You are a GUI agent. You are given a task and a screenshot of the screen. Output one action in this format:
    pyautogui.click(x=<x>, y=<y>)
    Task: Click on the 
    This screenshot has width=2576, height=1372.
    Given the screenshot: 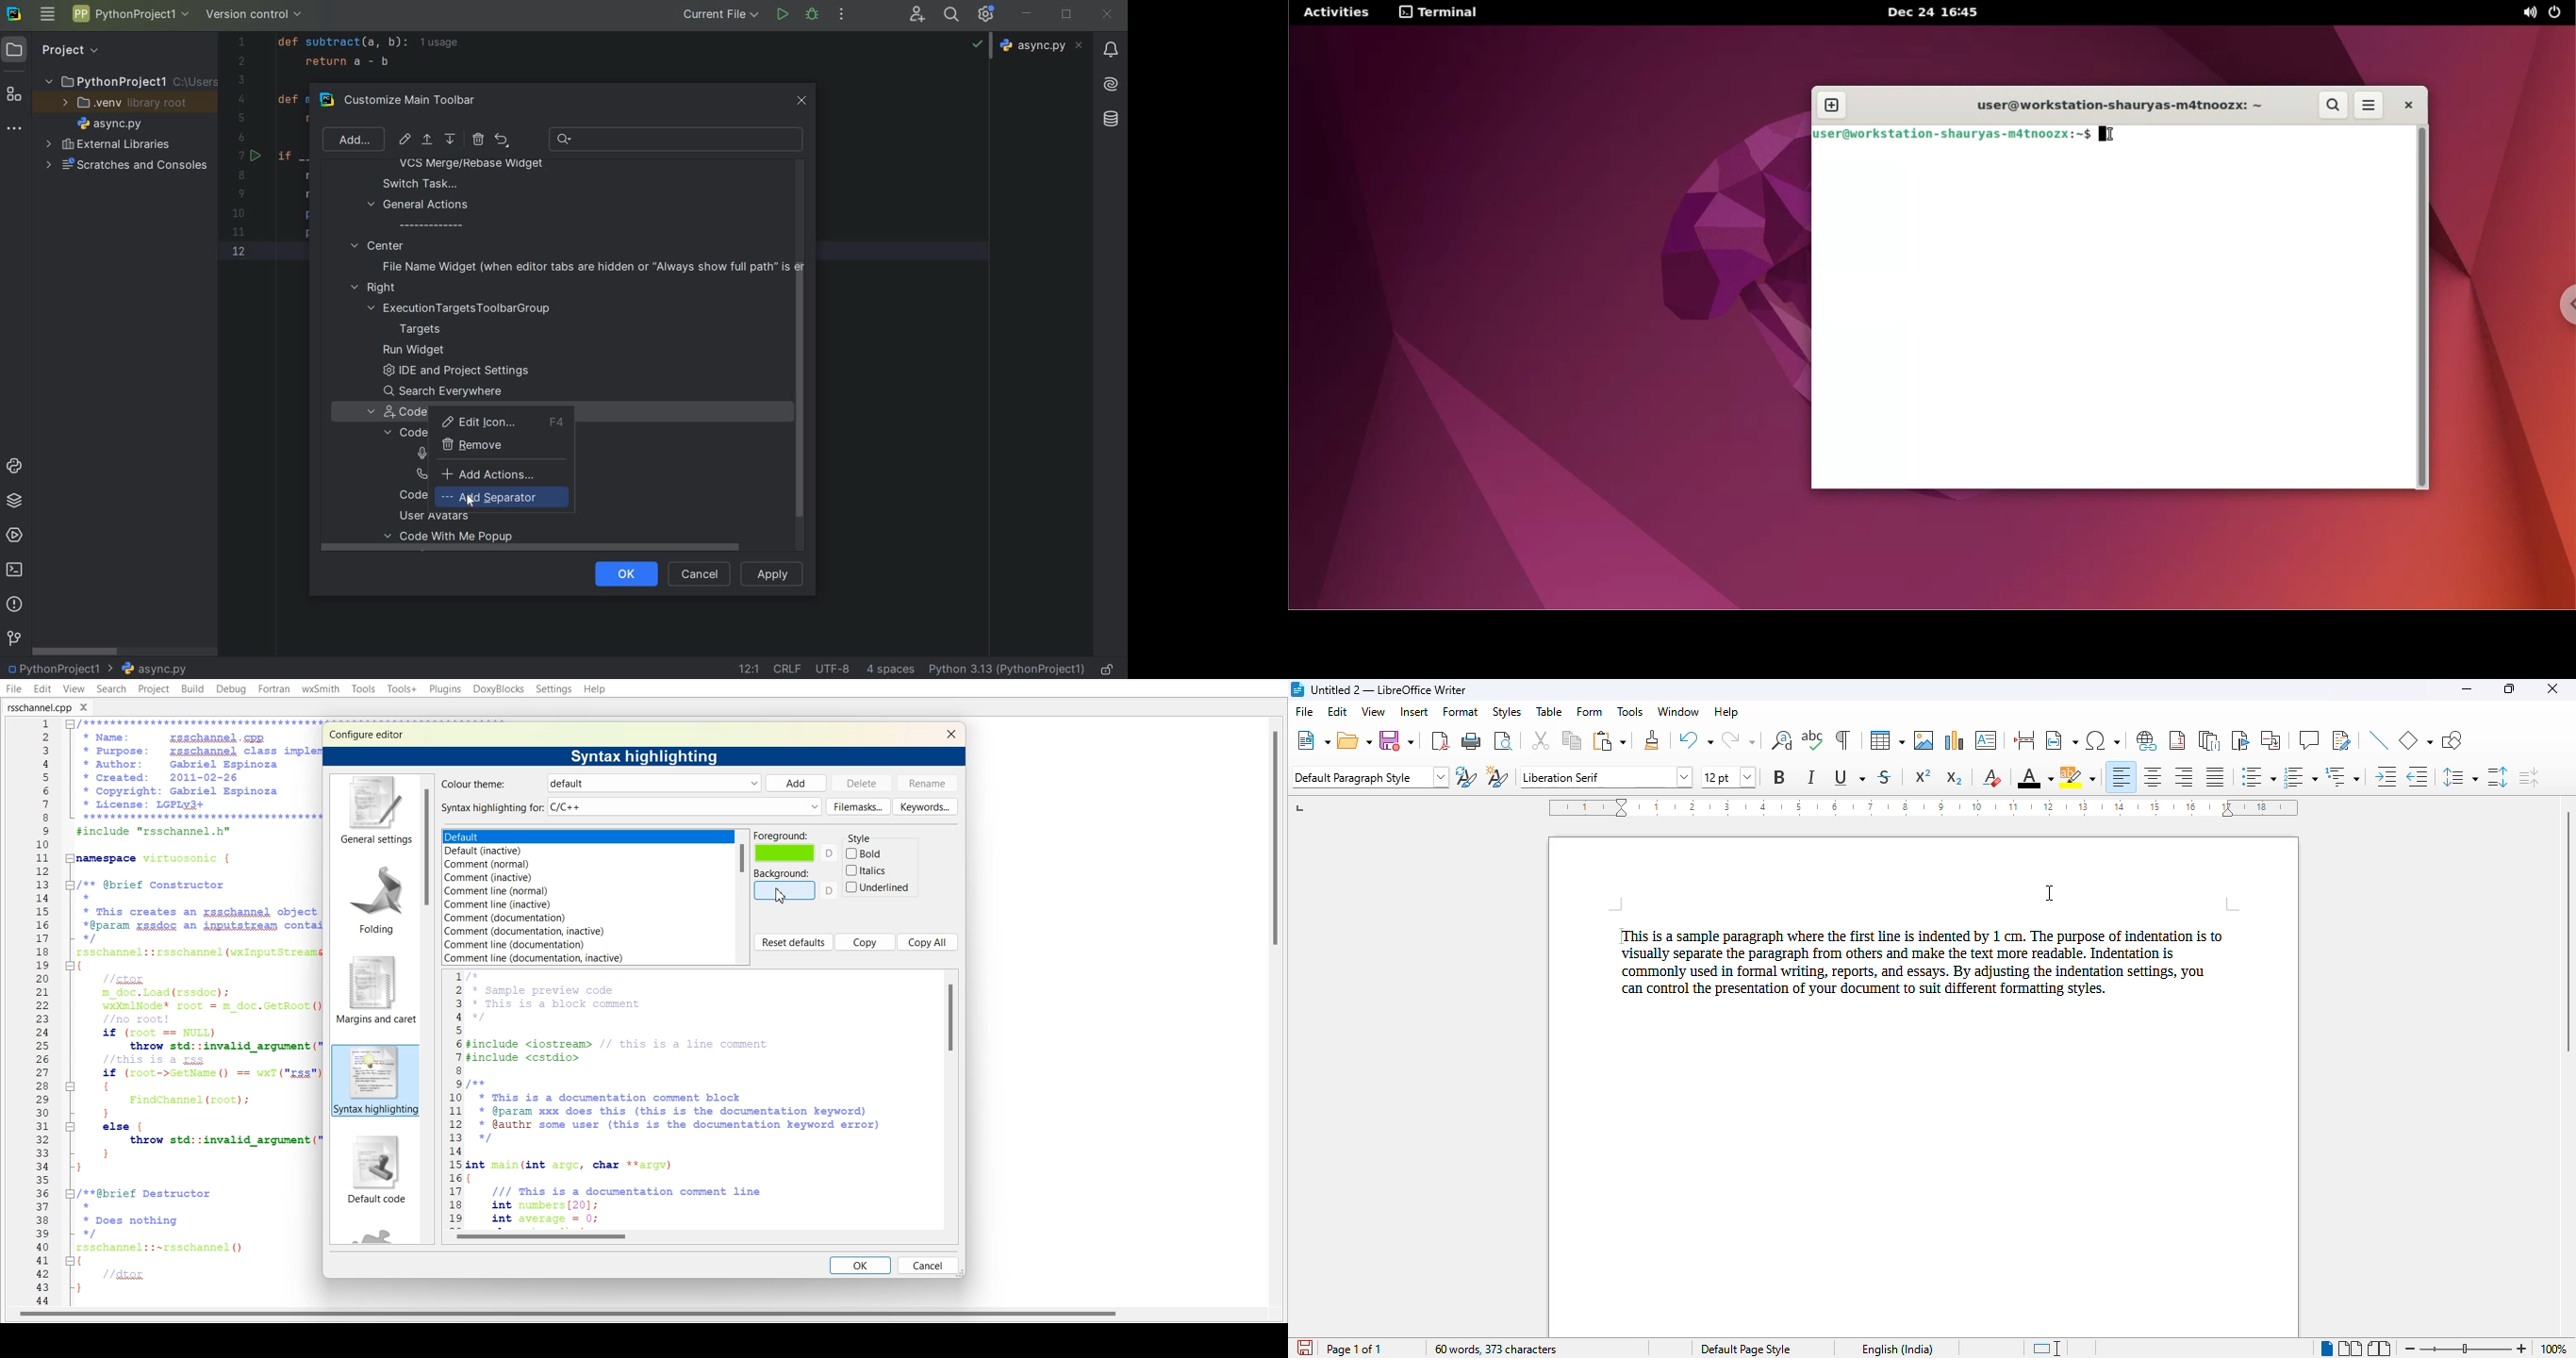 What is the action you would take?
    pyautogui.click(x=1112, y=82)
    